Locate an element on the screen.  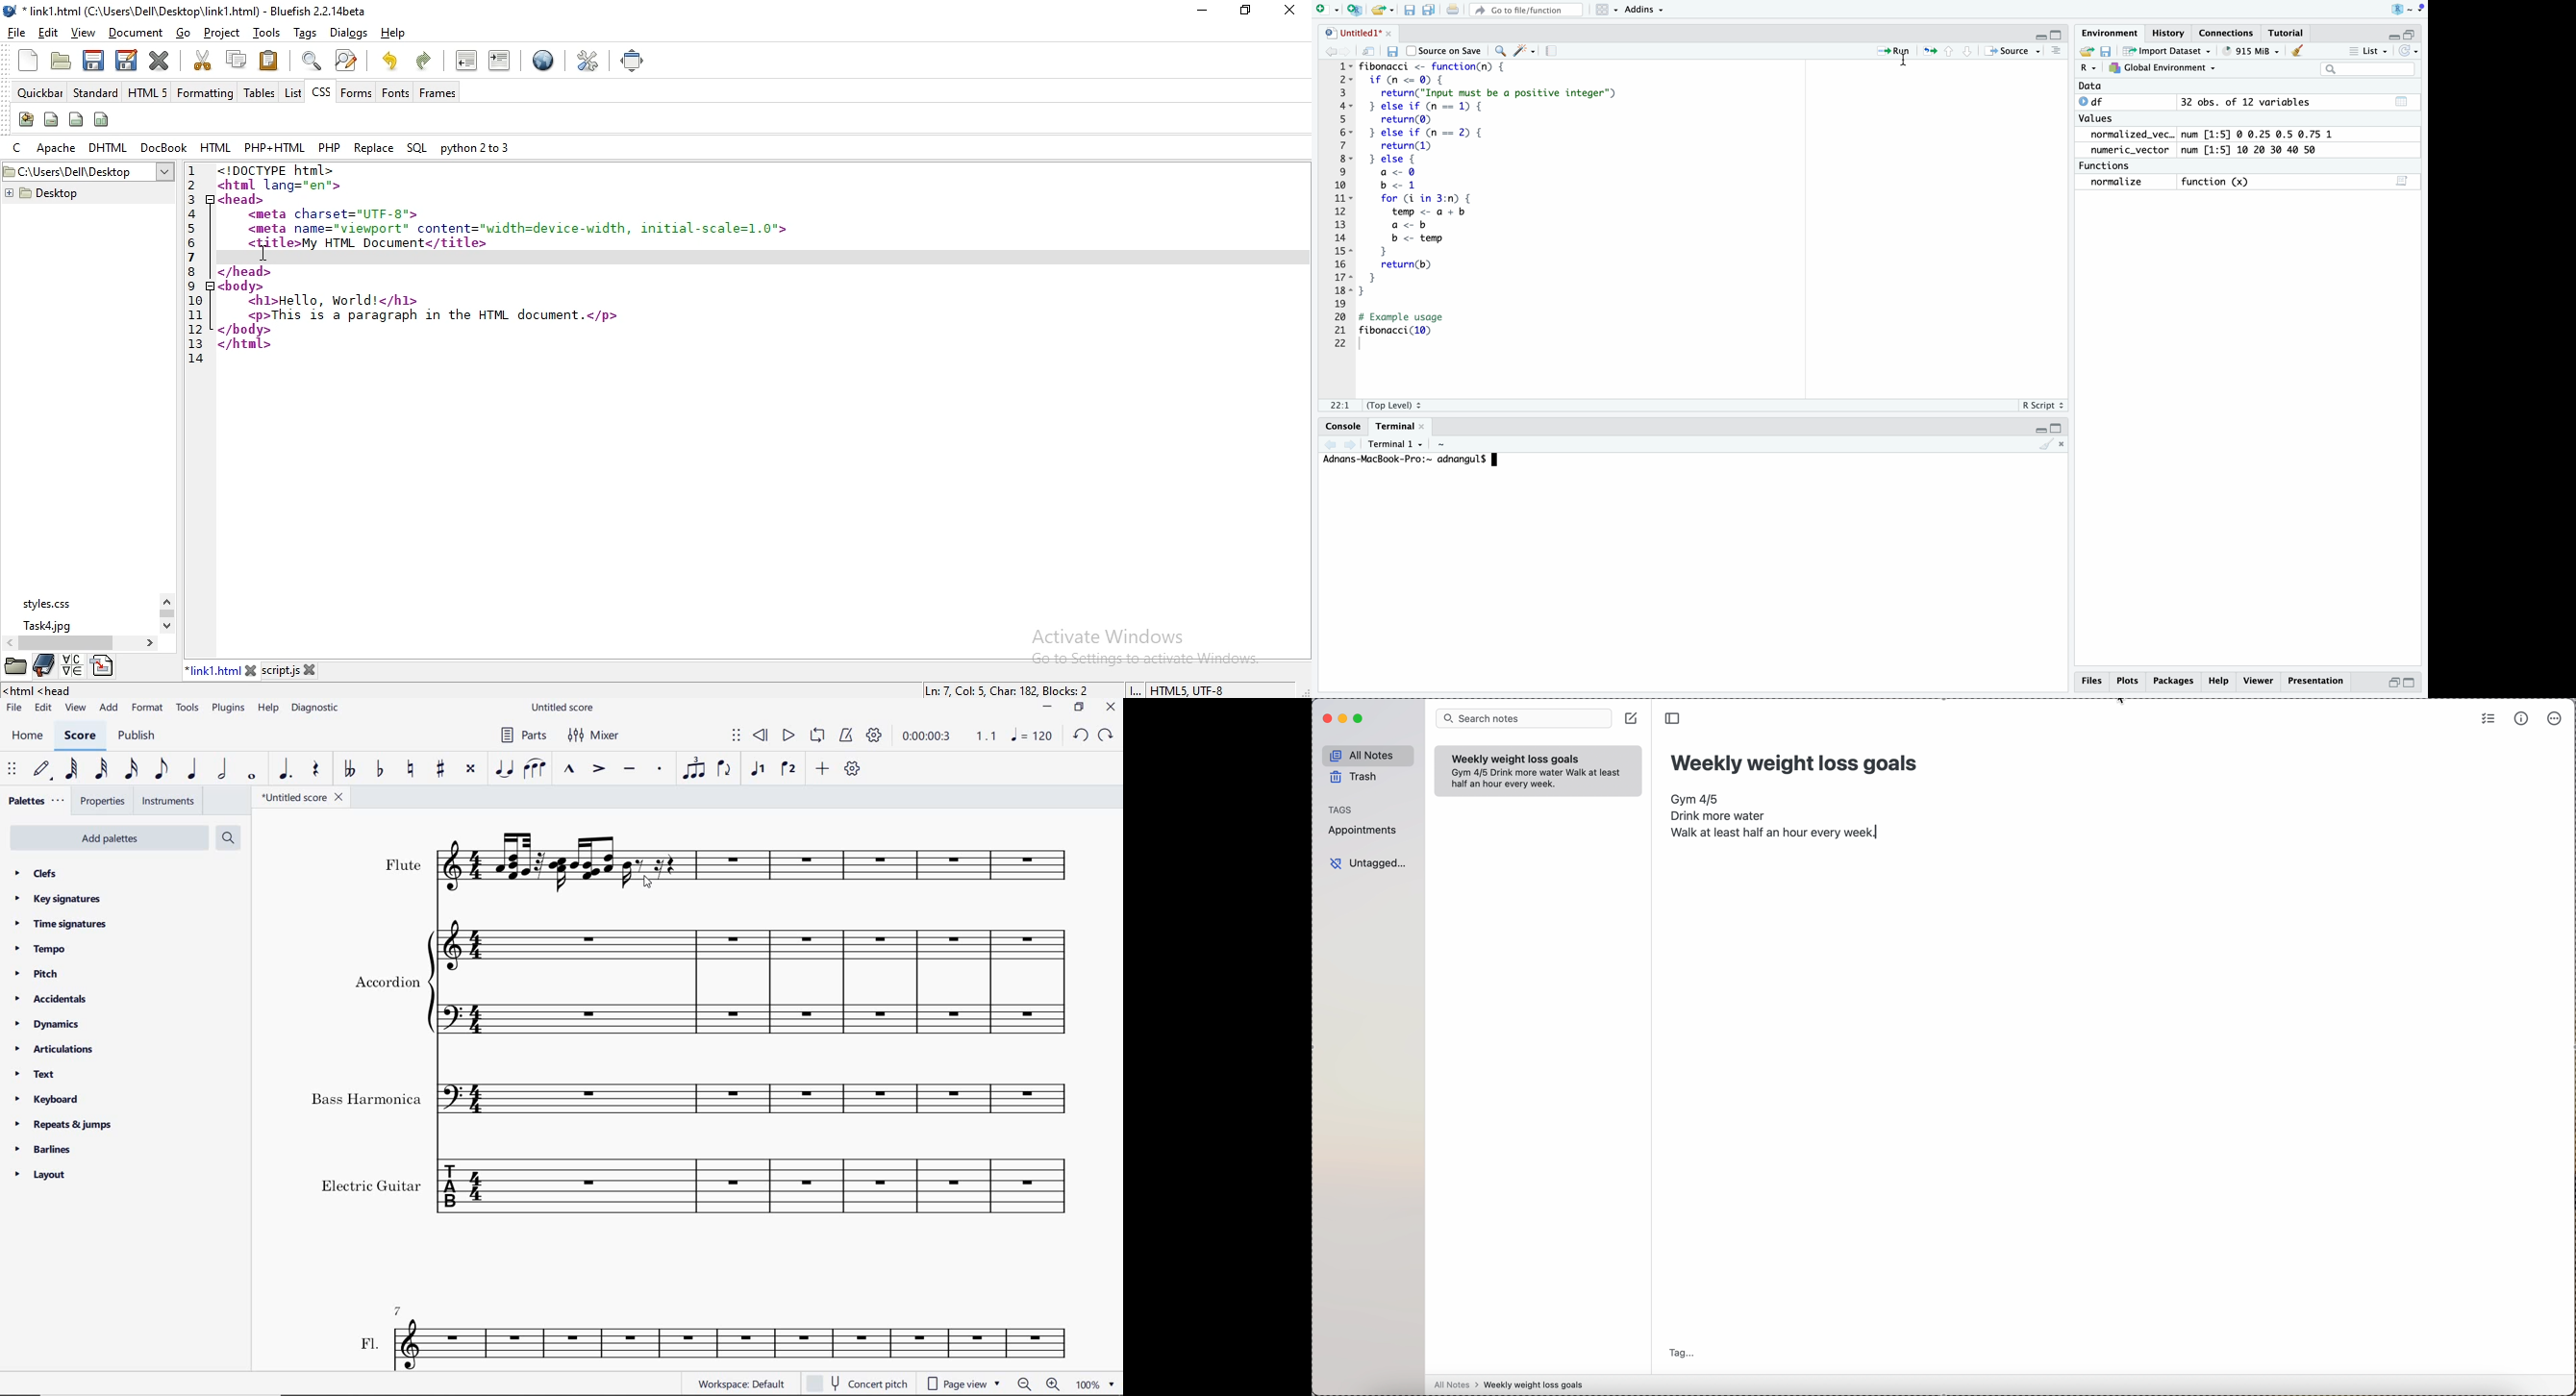
walk at least is located at coordinates (1596, 772).